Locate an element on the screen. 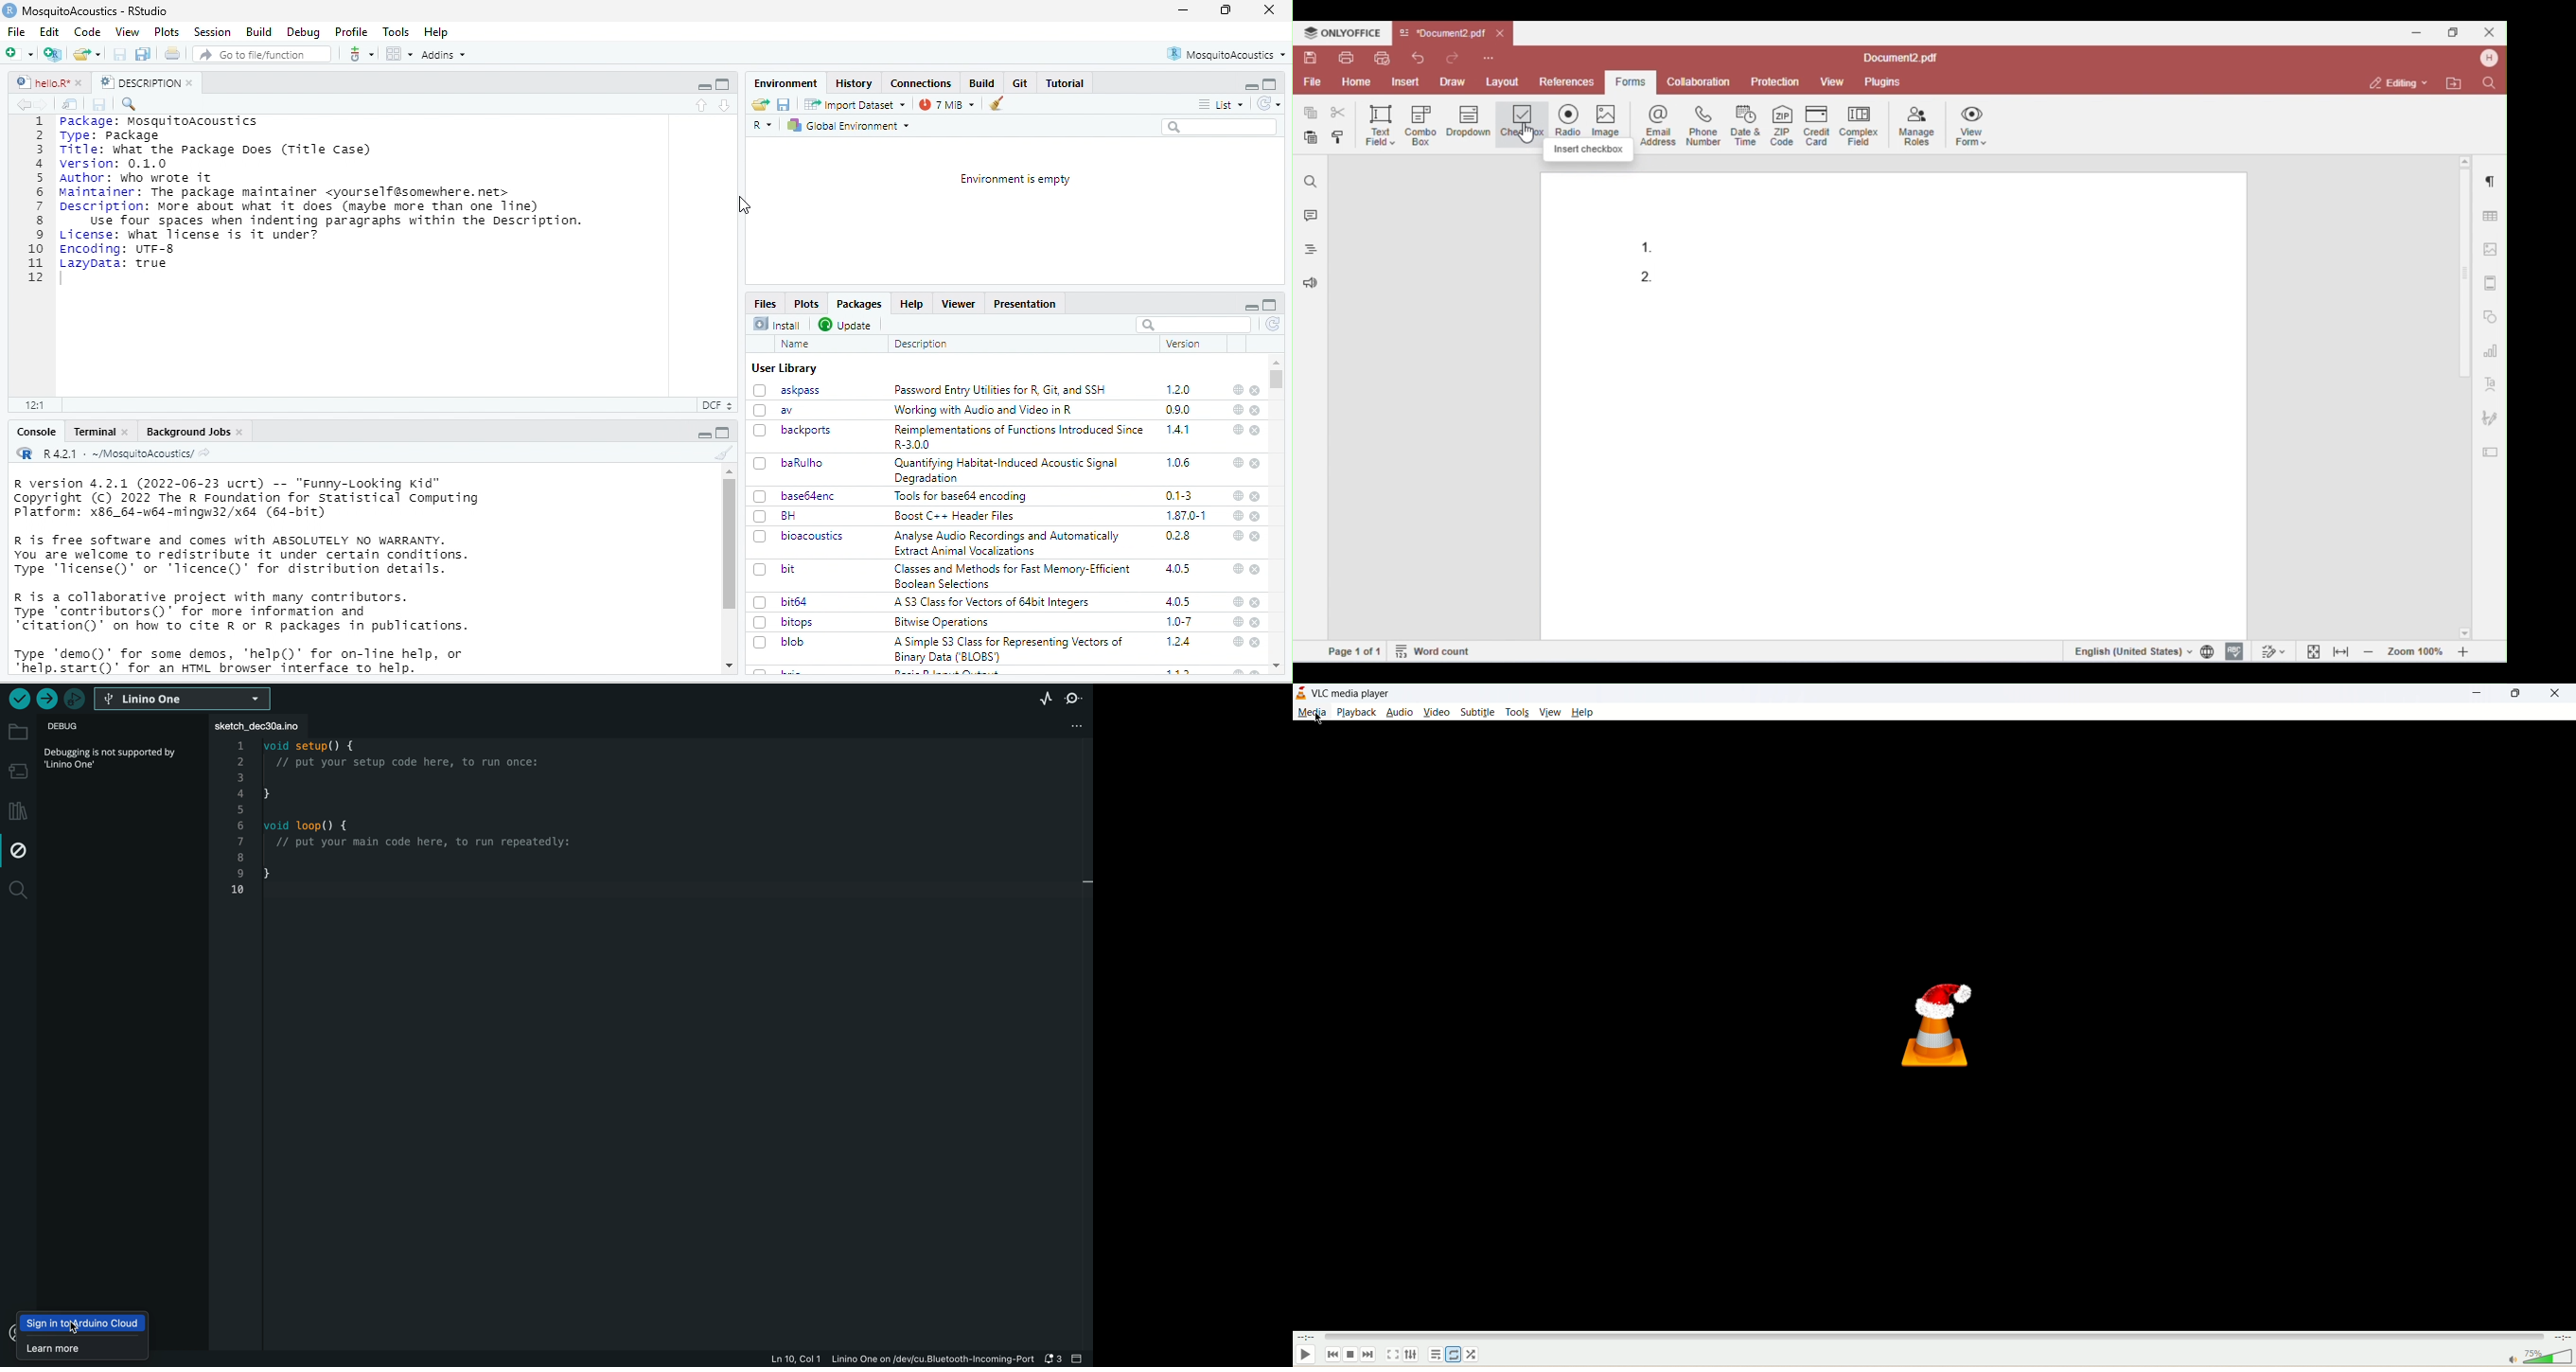  List is located at coordinates (1222, 103).